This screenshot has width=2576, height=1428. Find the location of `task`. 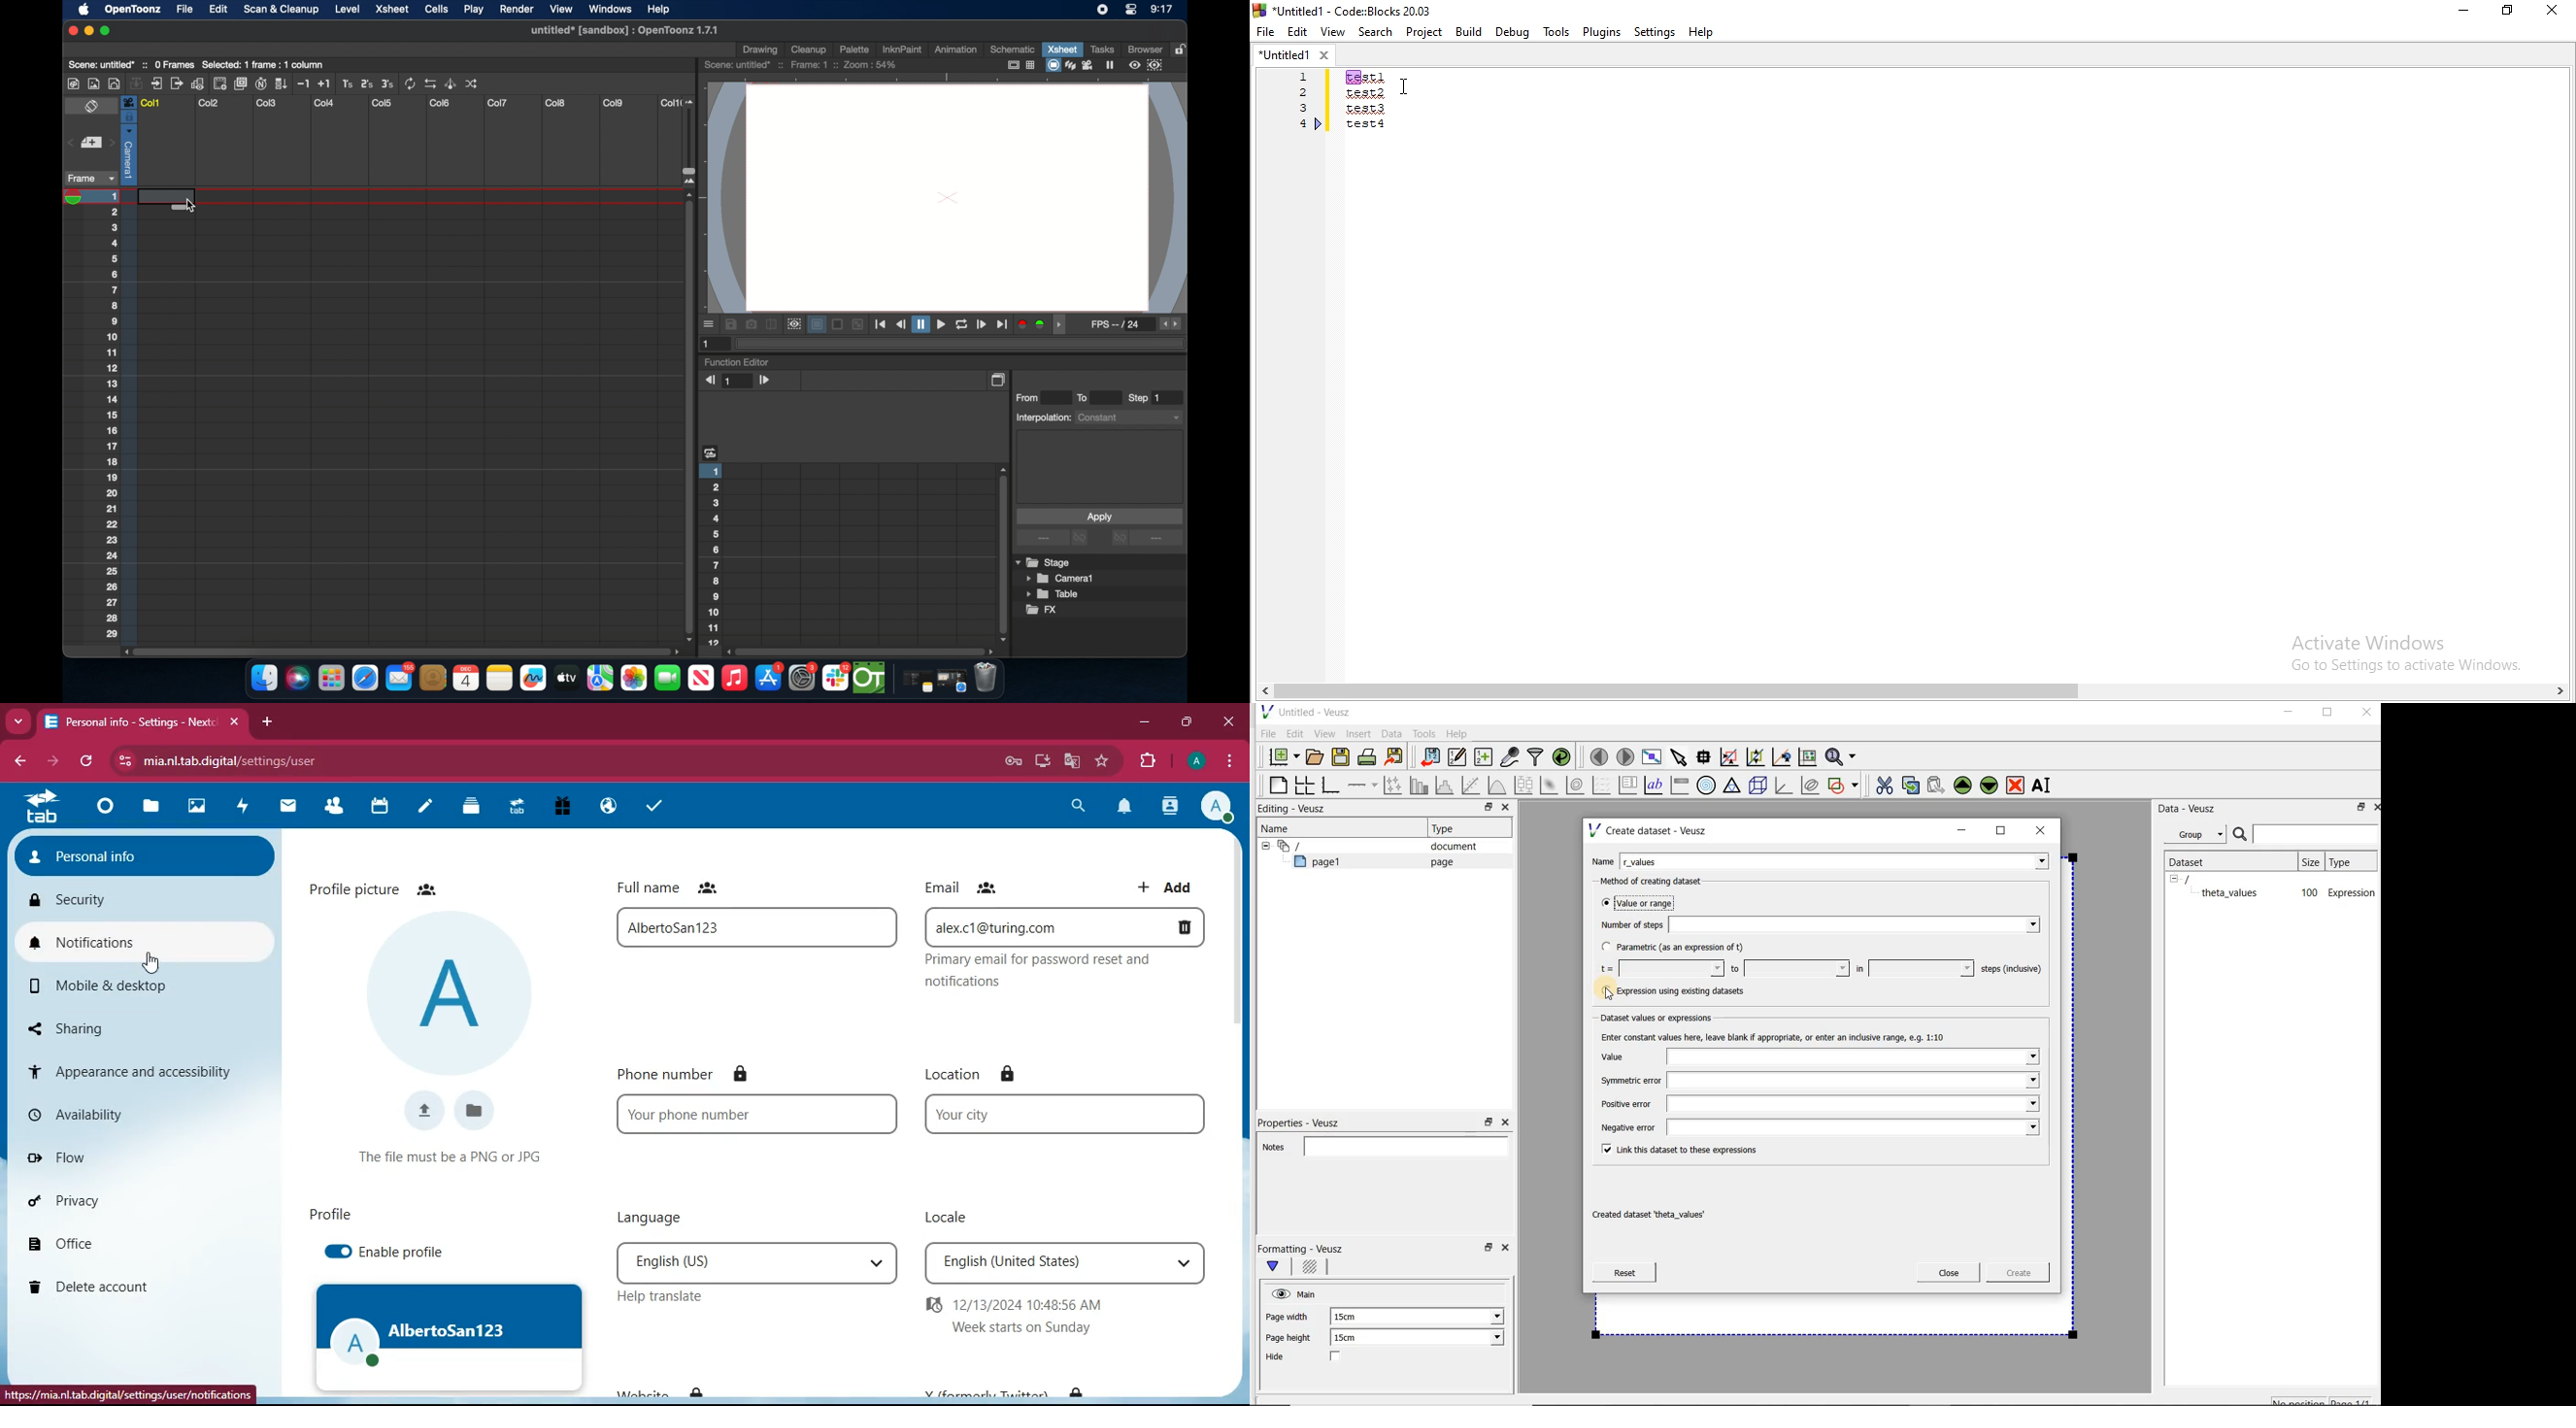

task is located at coordinates (659, 808).